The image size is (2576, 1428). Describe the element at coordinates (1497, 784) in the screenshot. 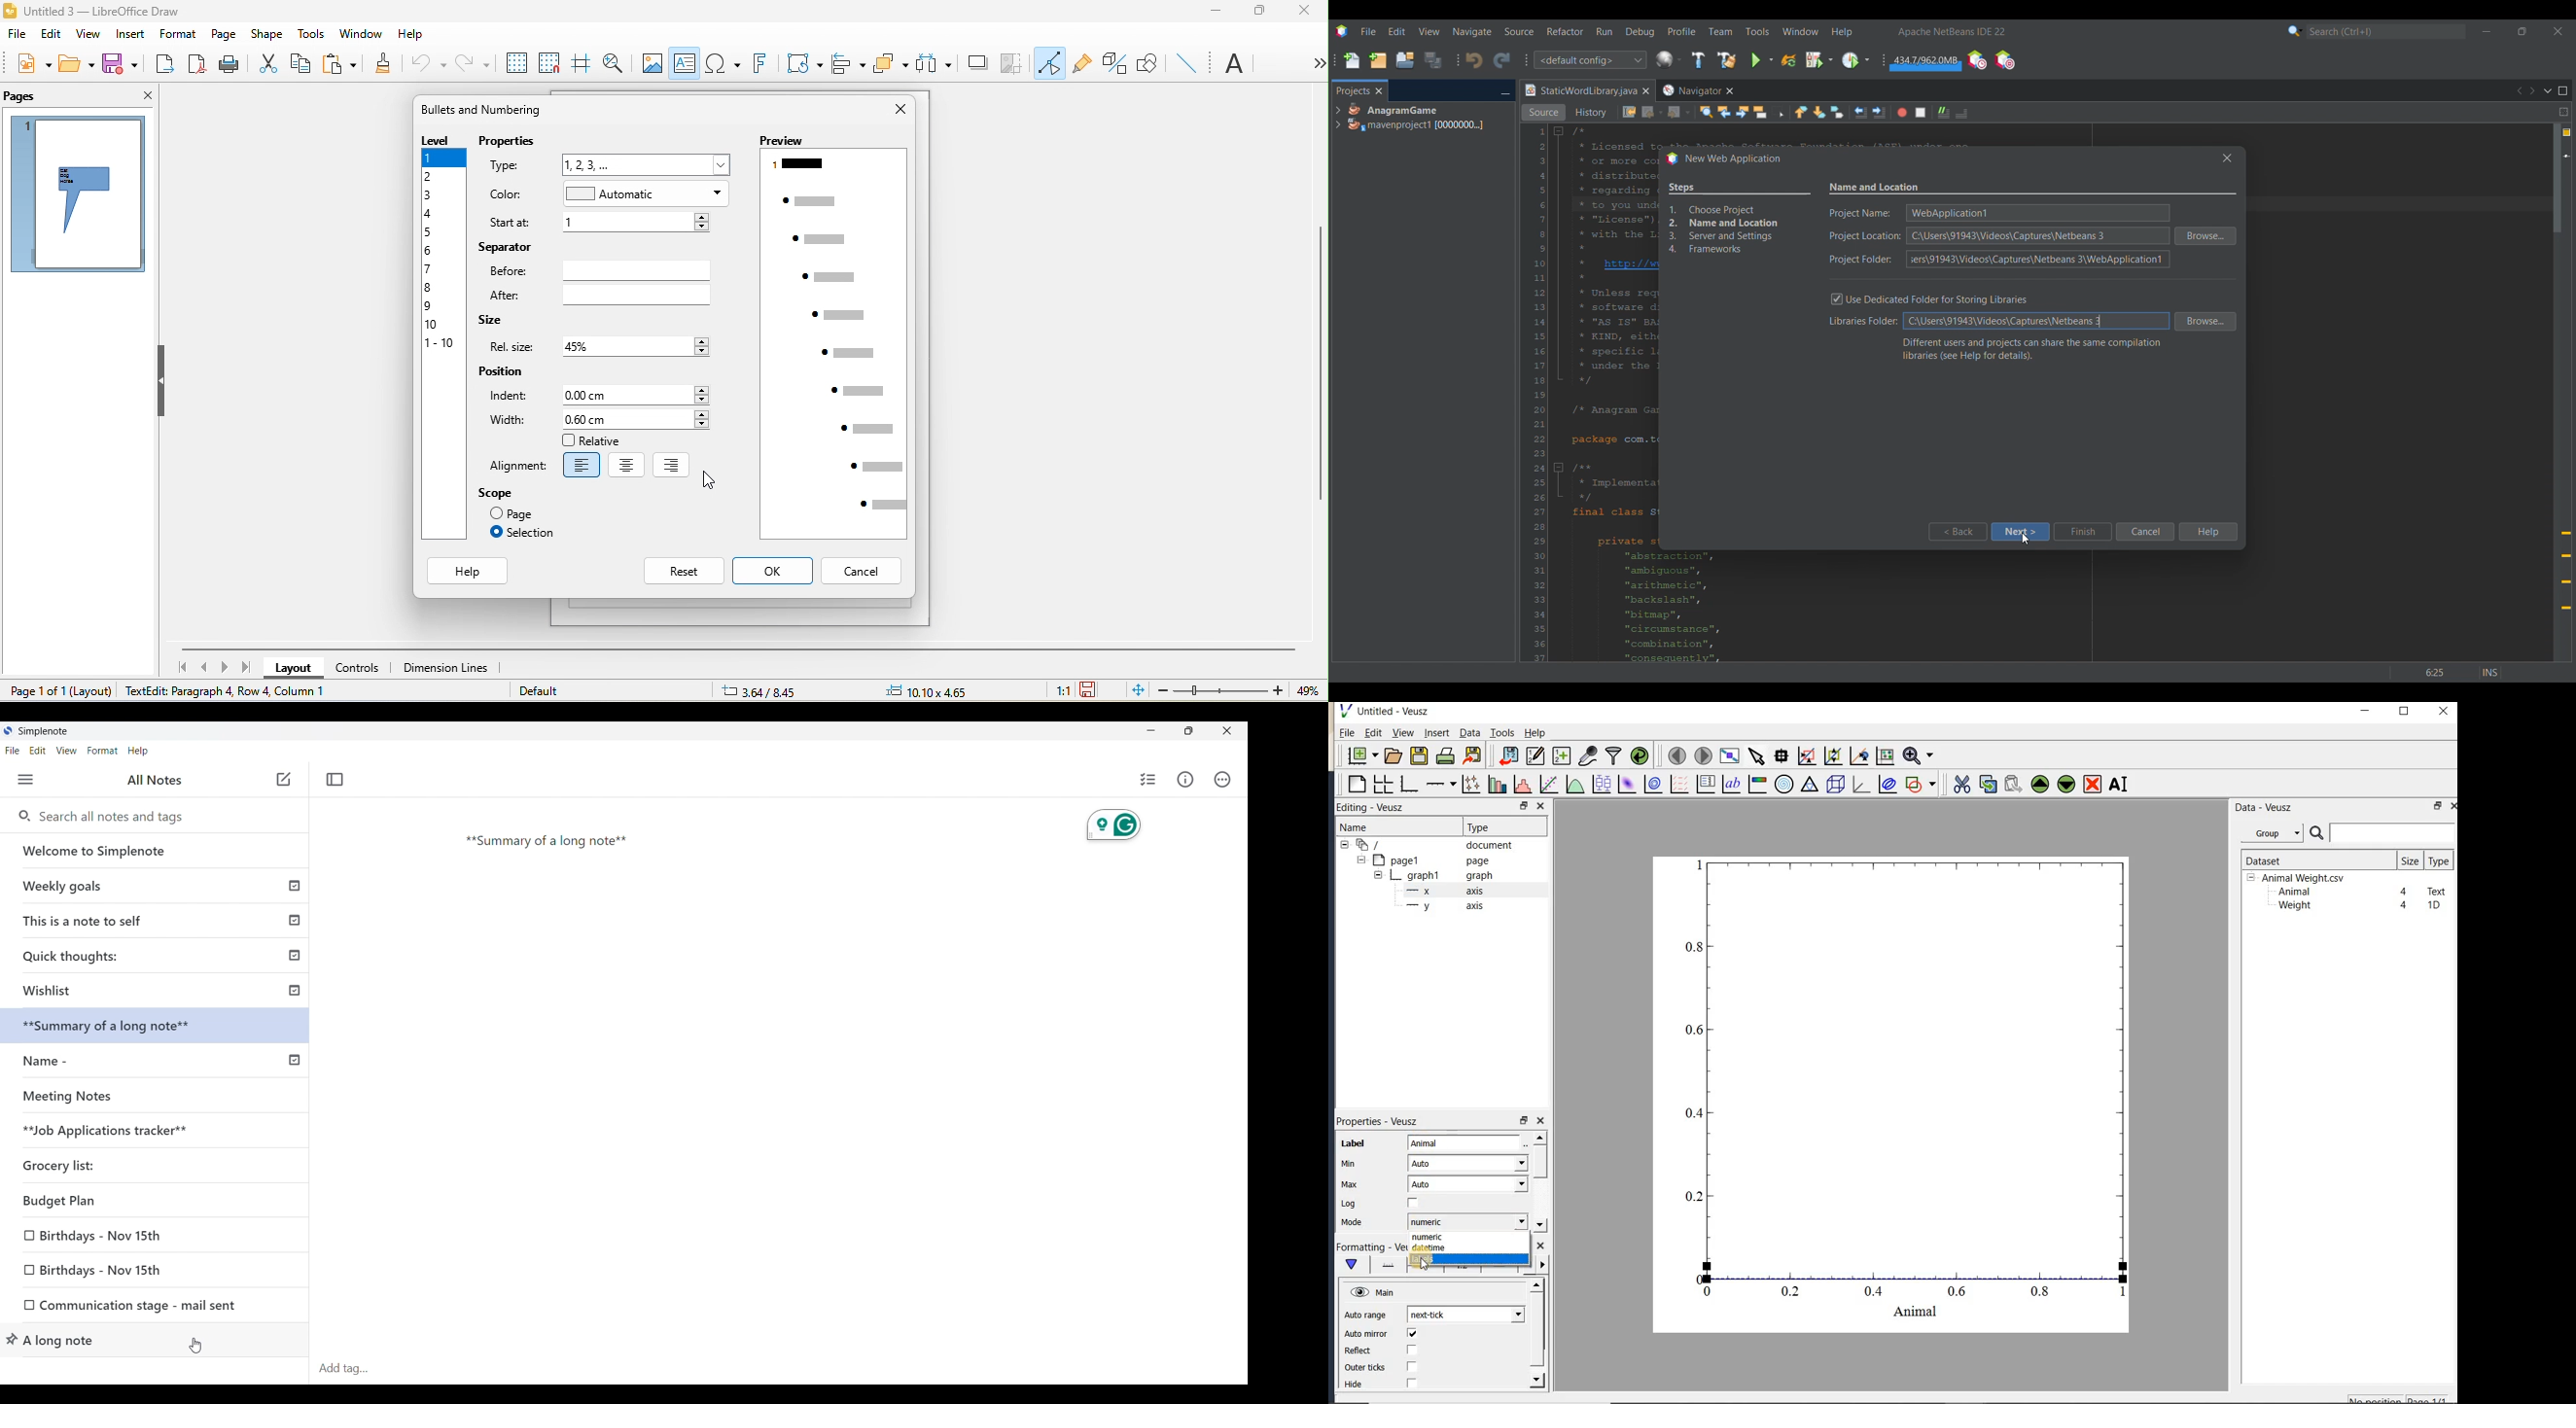

I see `plot bar charts` at that location.